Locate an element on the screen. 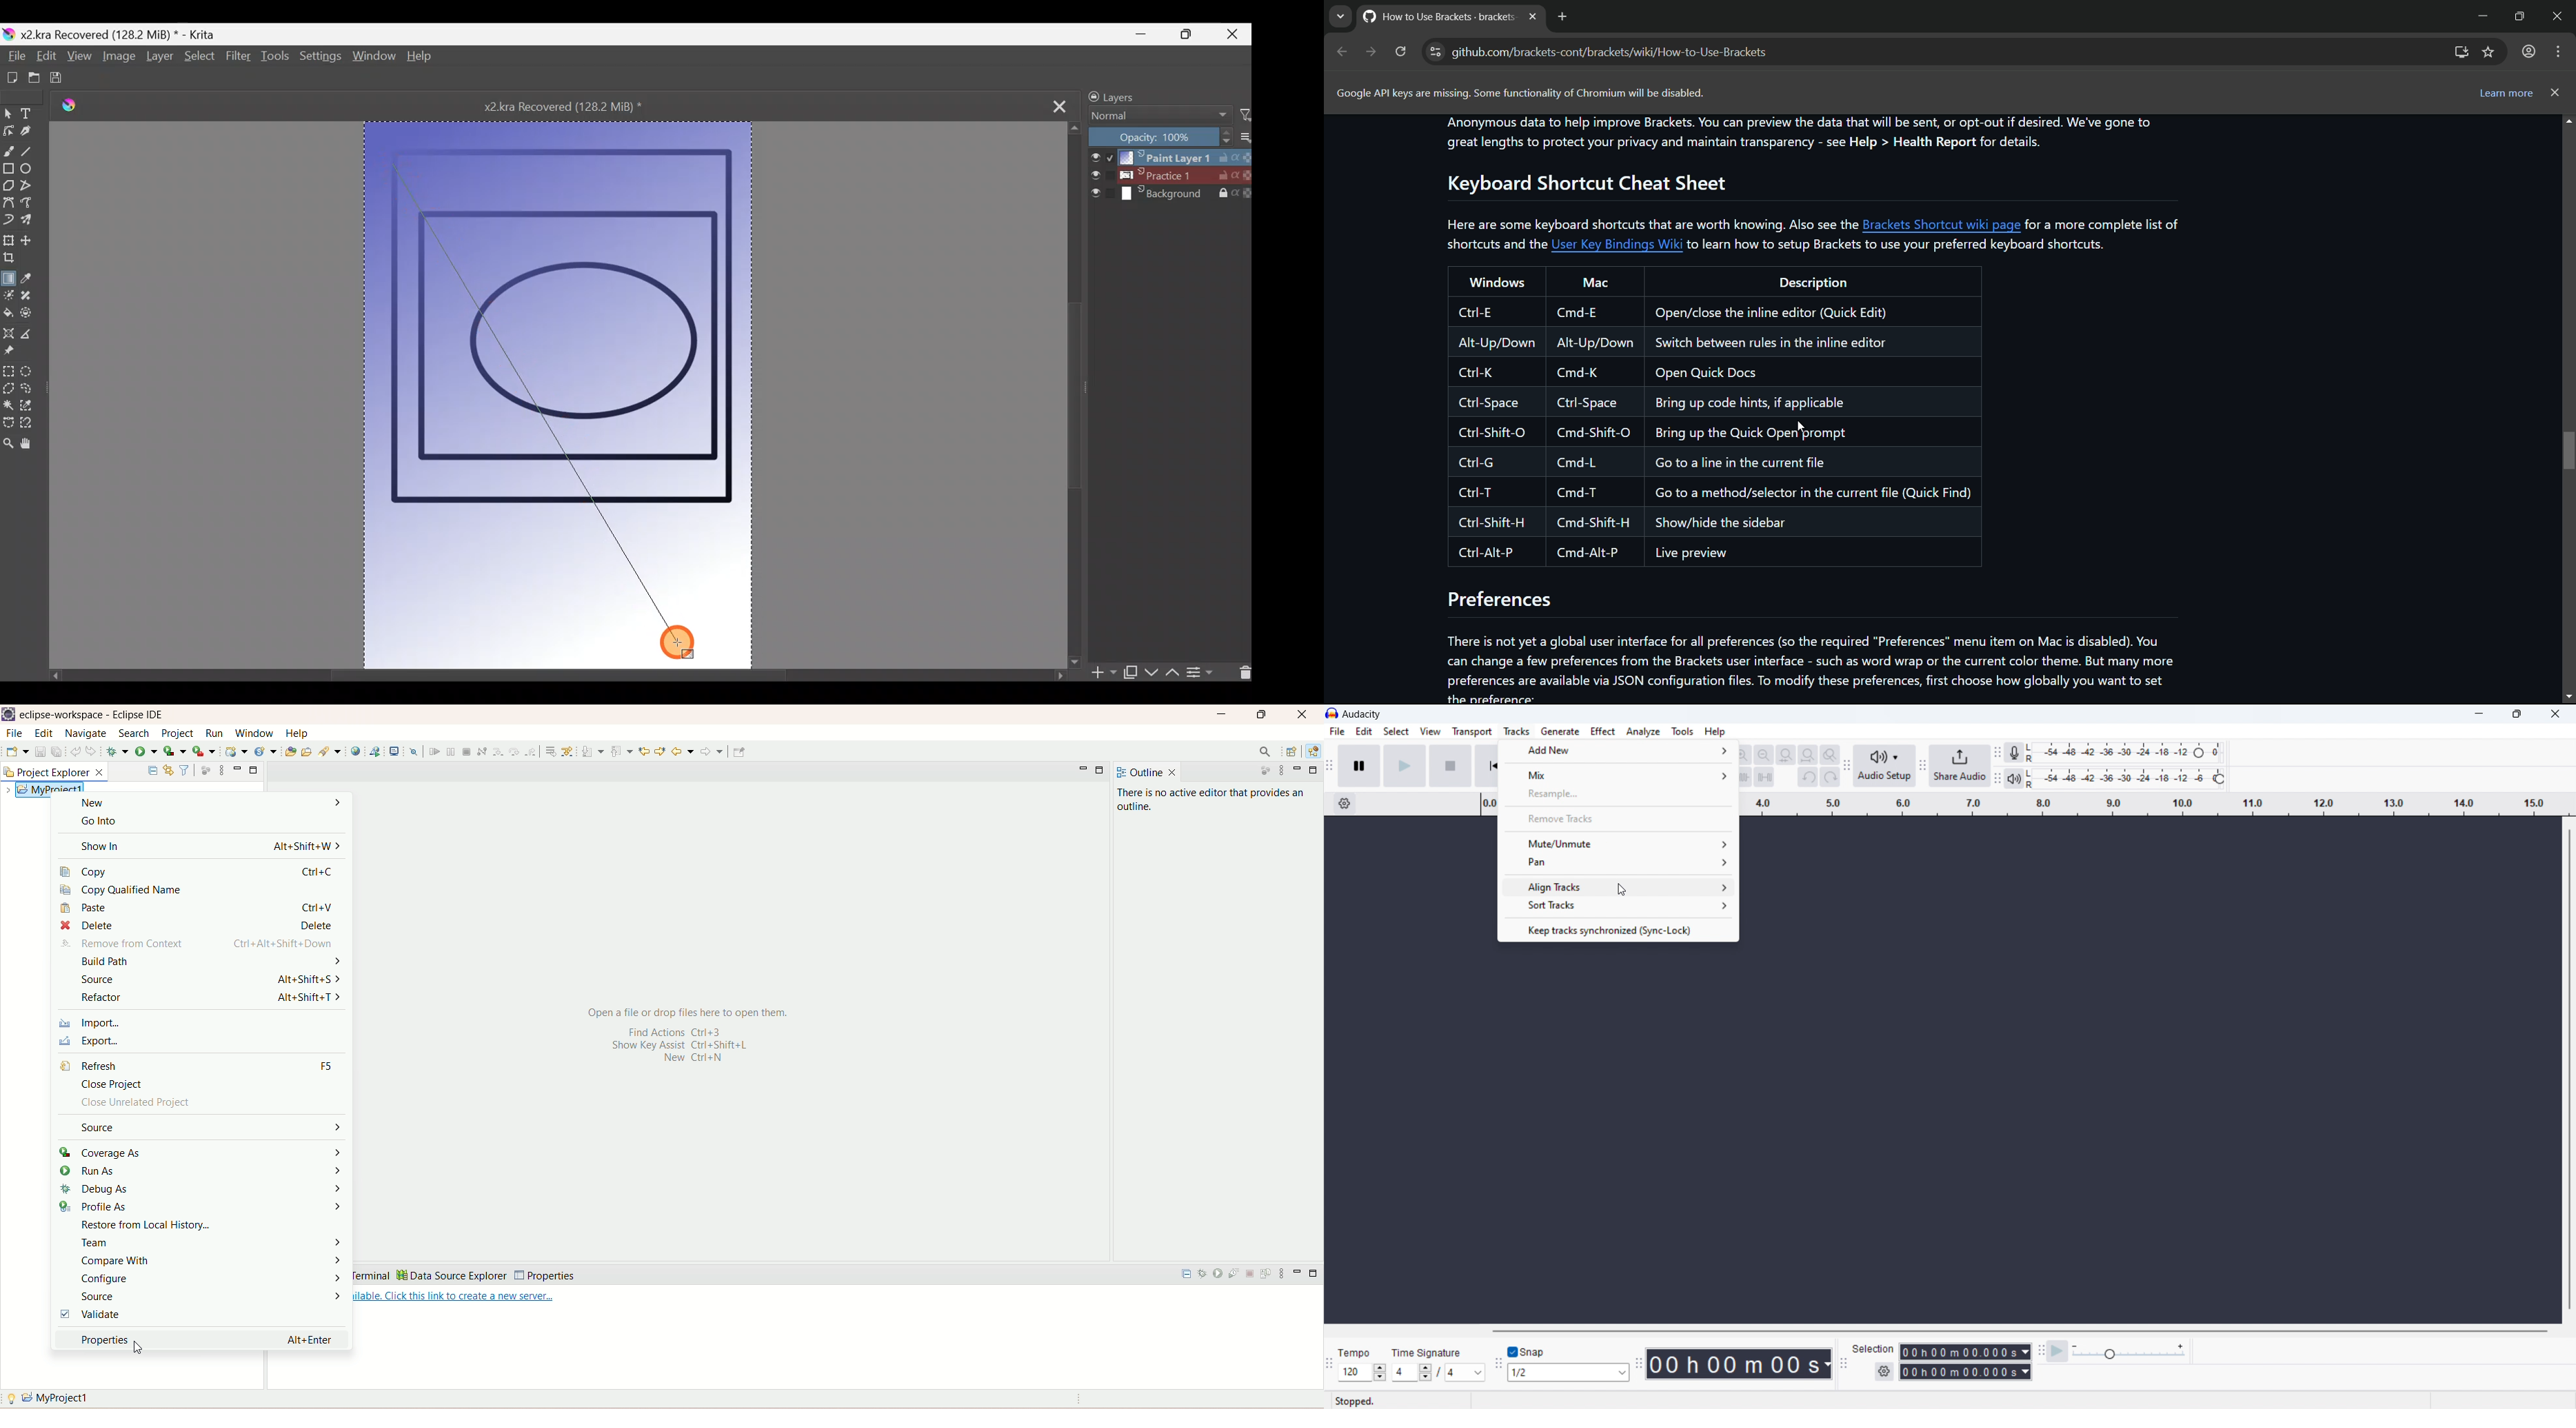  Save is located at coordinates (62, 79).